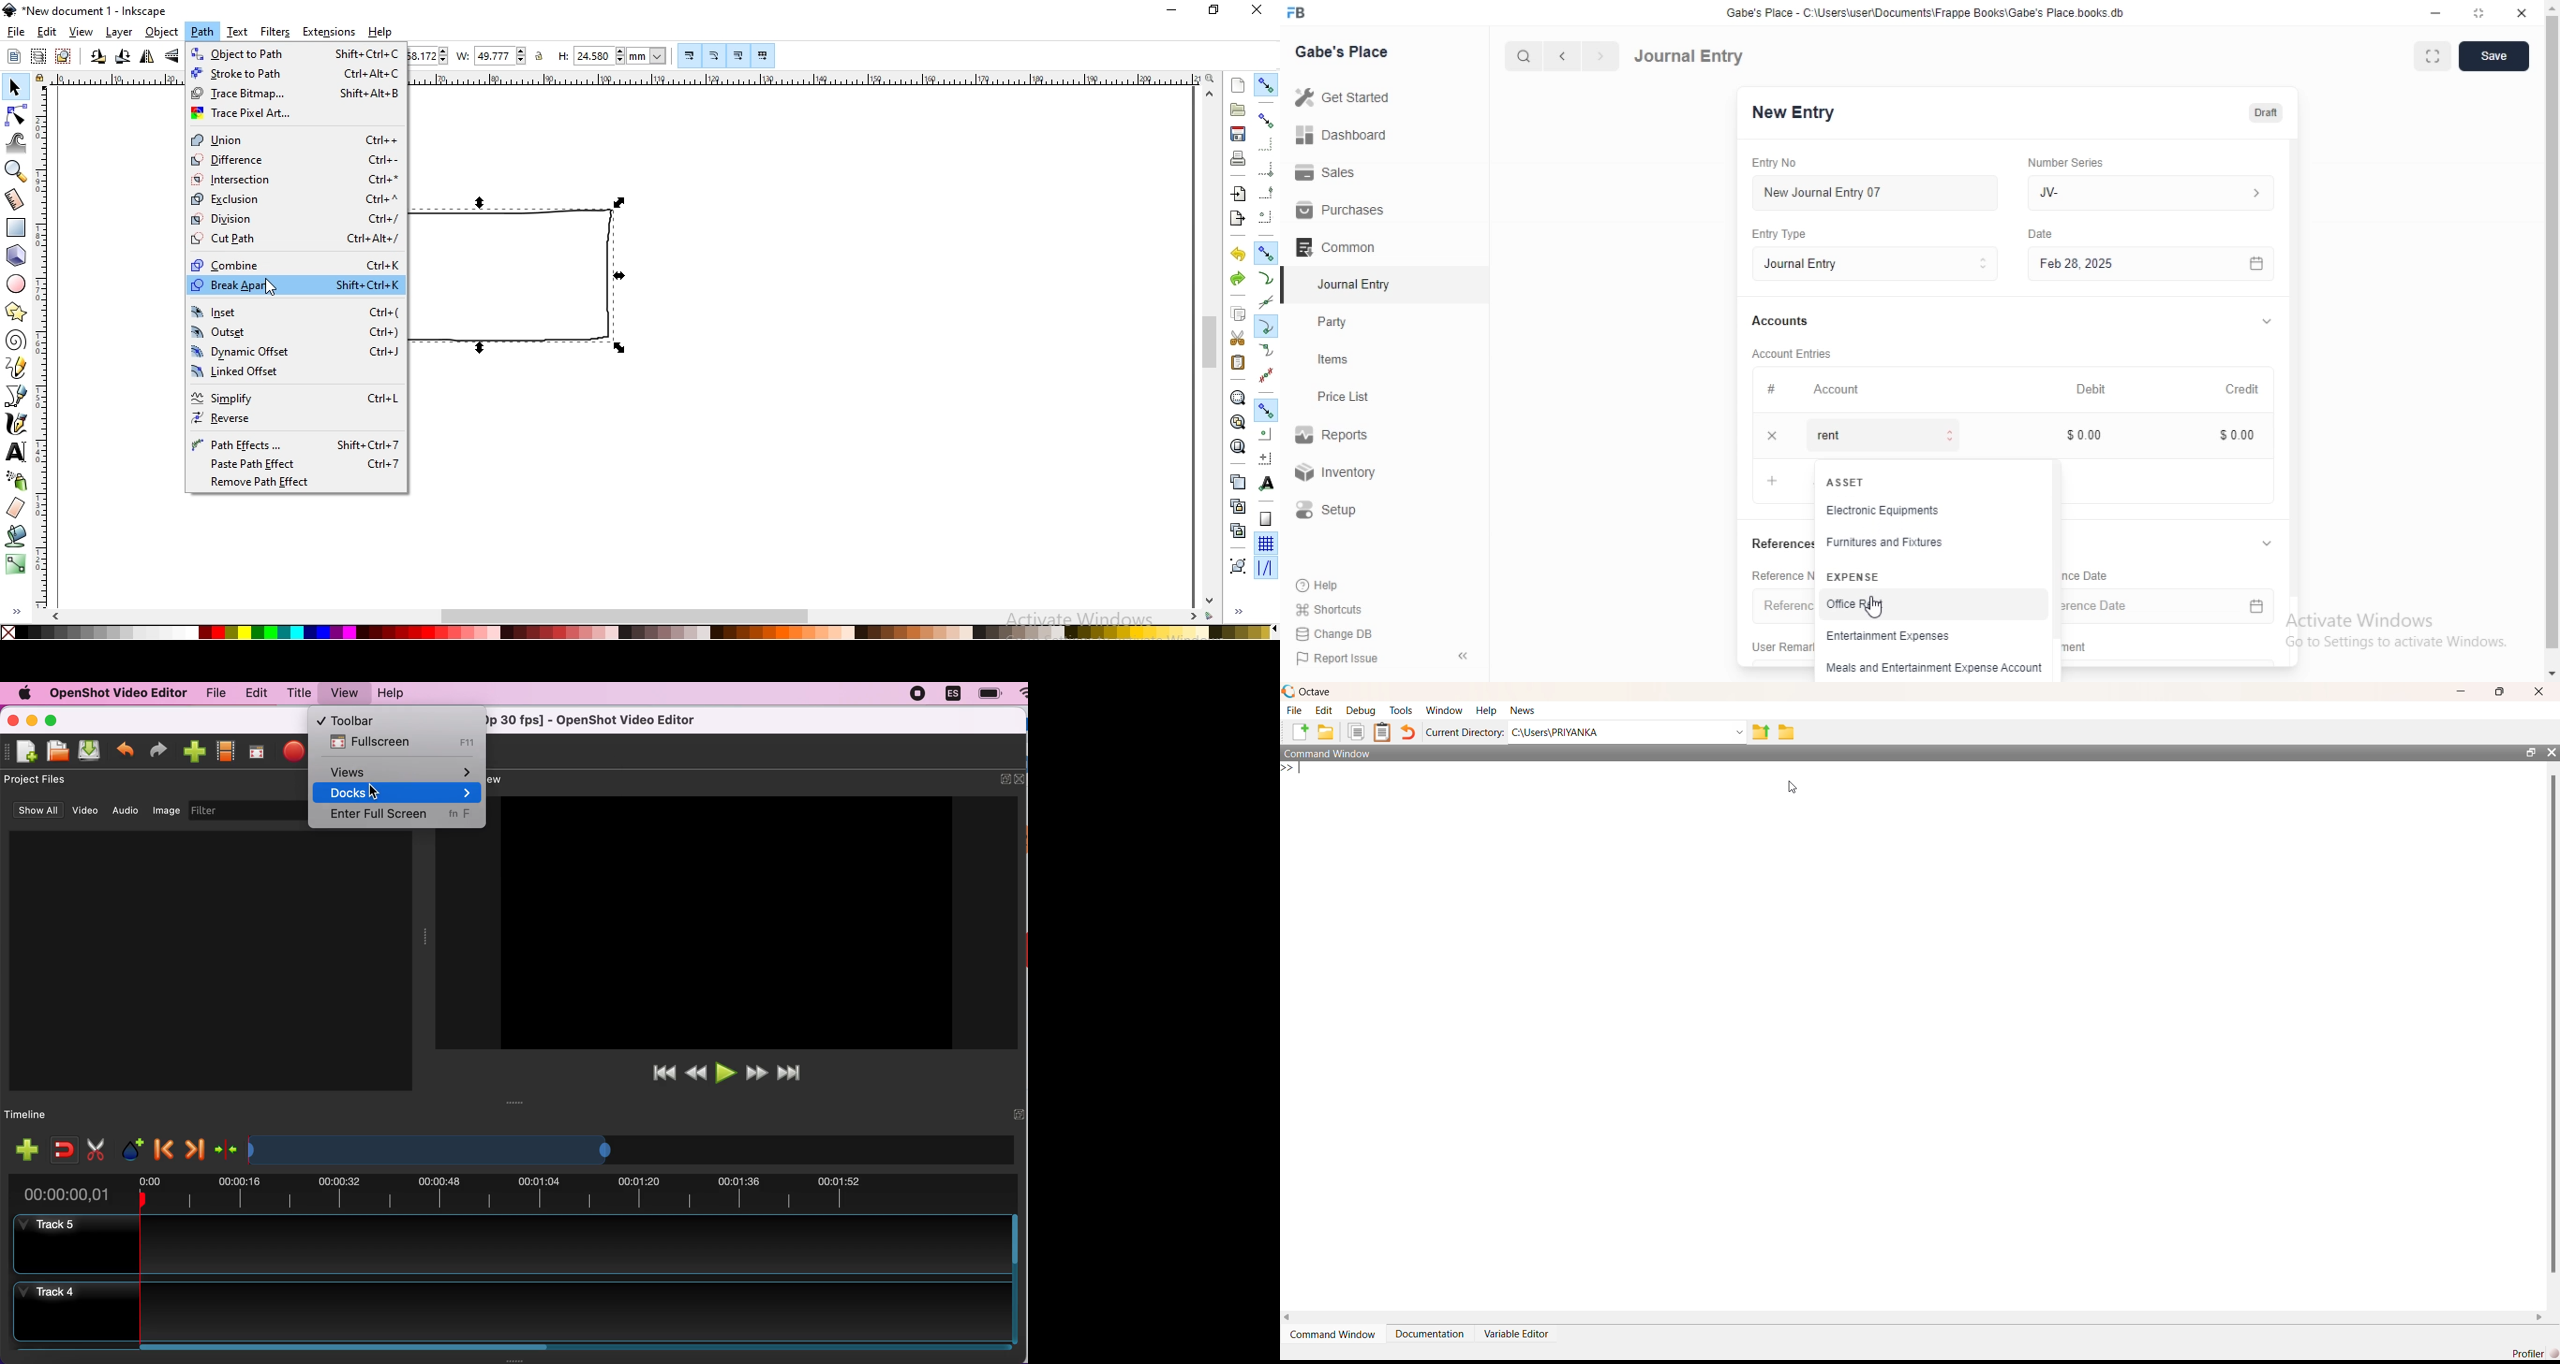 This screenshot has width=2576, height=1372. What do you see at coordinates (1801, 353) in the screenshot?
I see `‘Account Entries` at bounding box center [1801, 353].